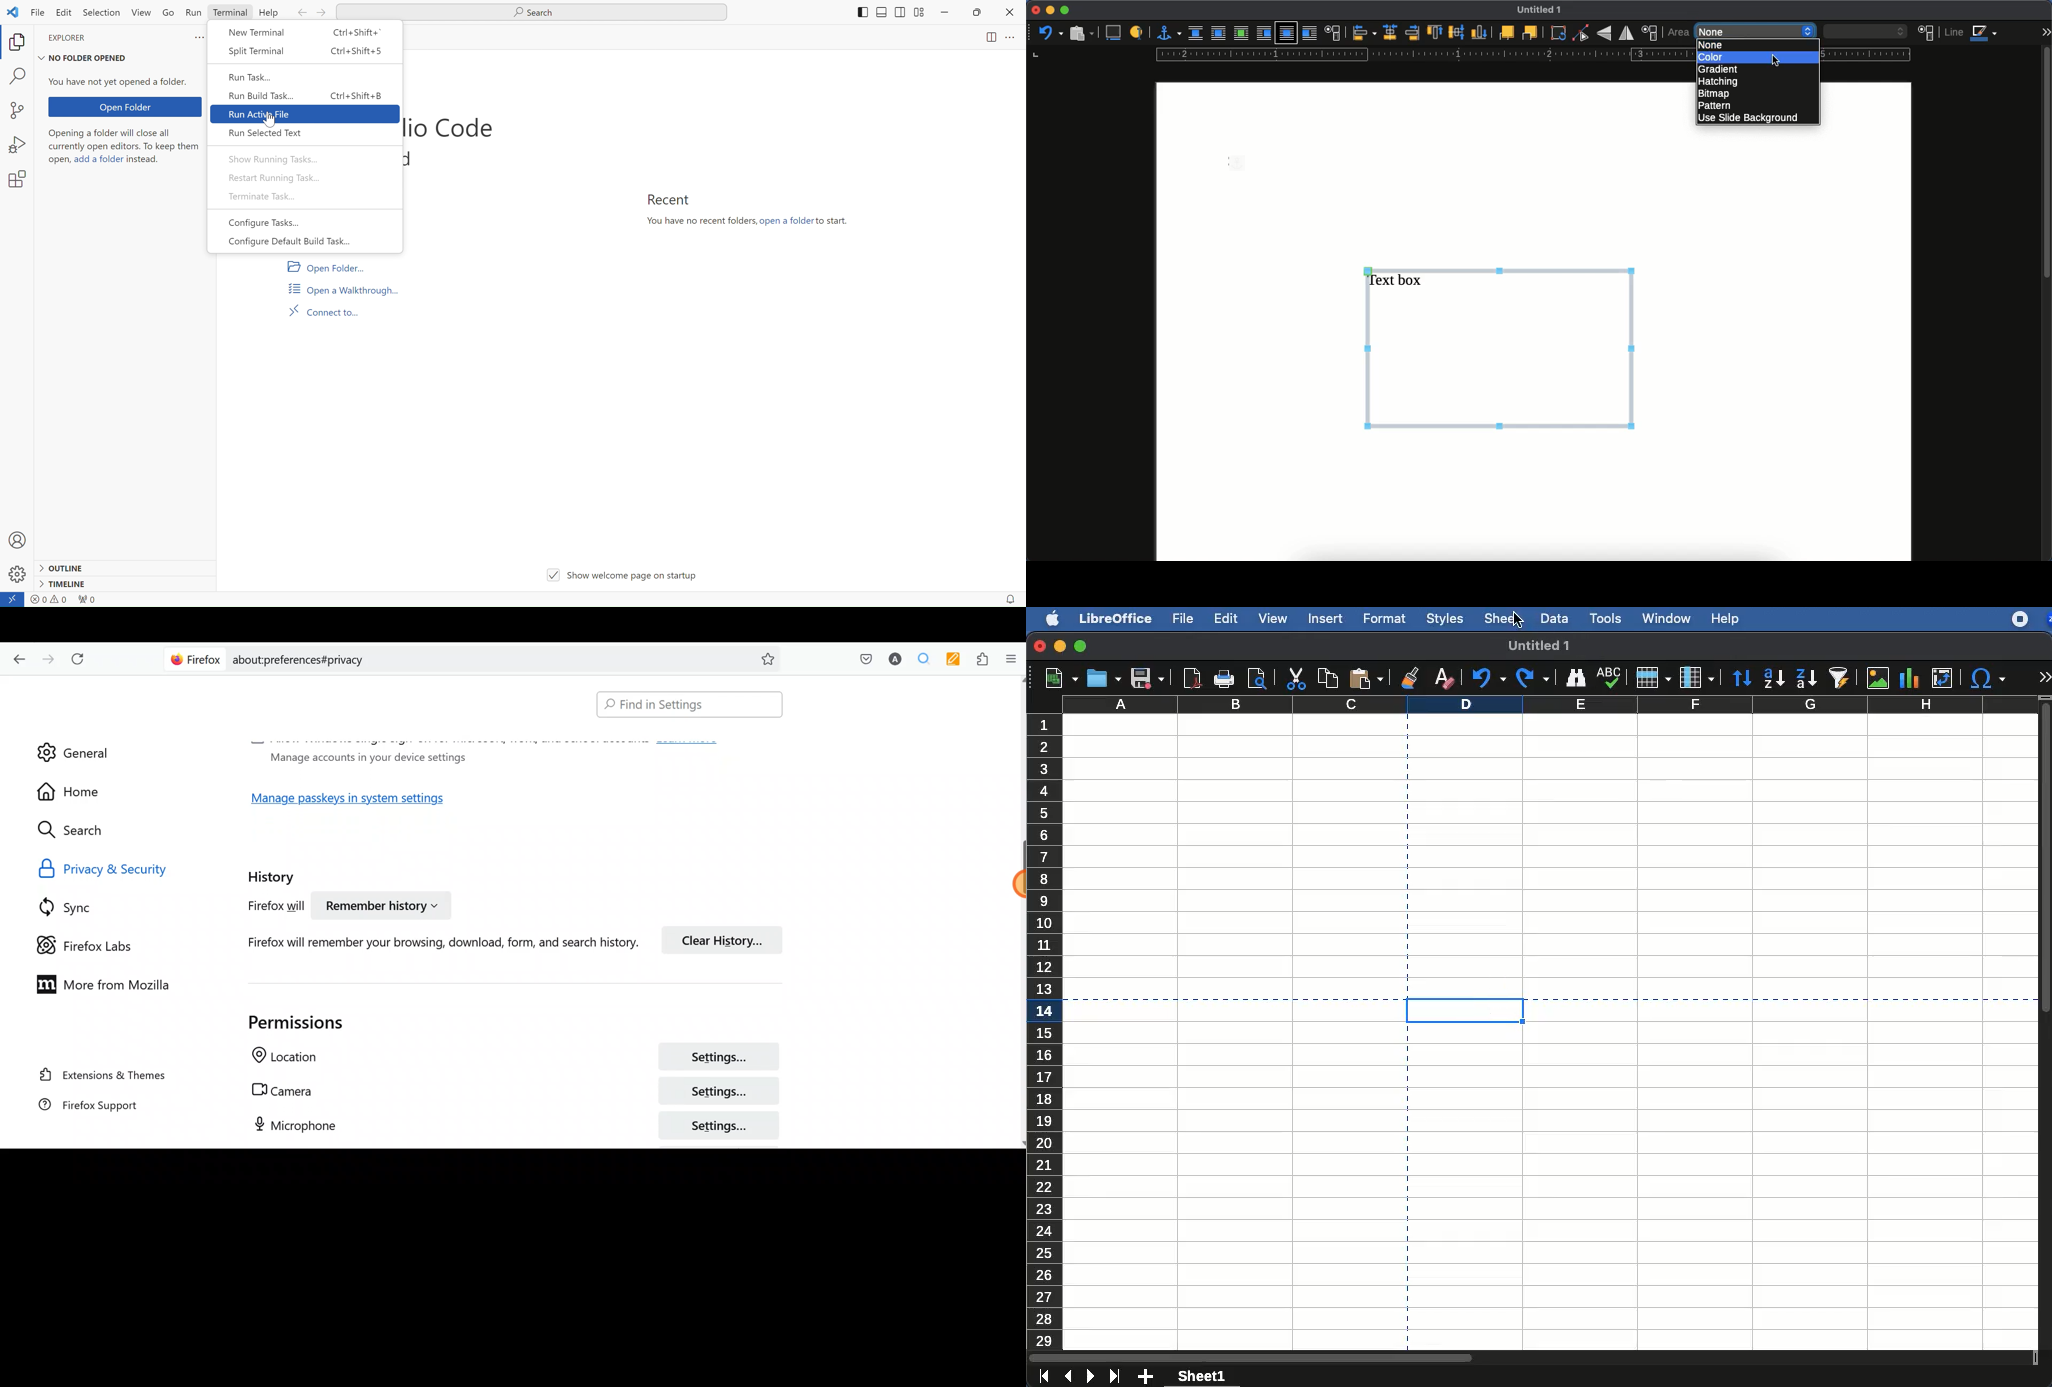  I want to click on maximize, so click(1080, 646).